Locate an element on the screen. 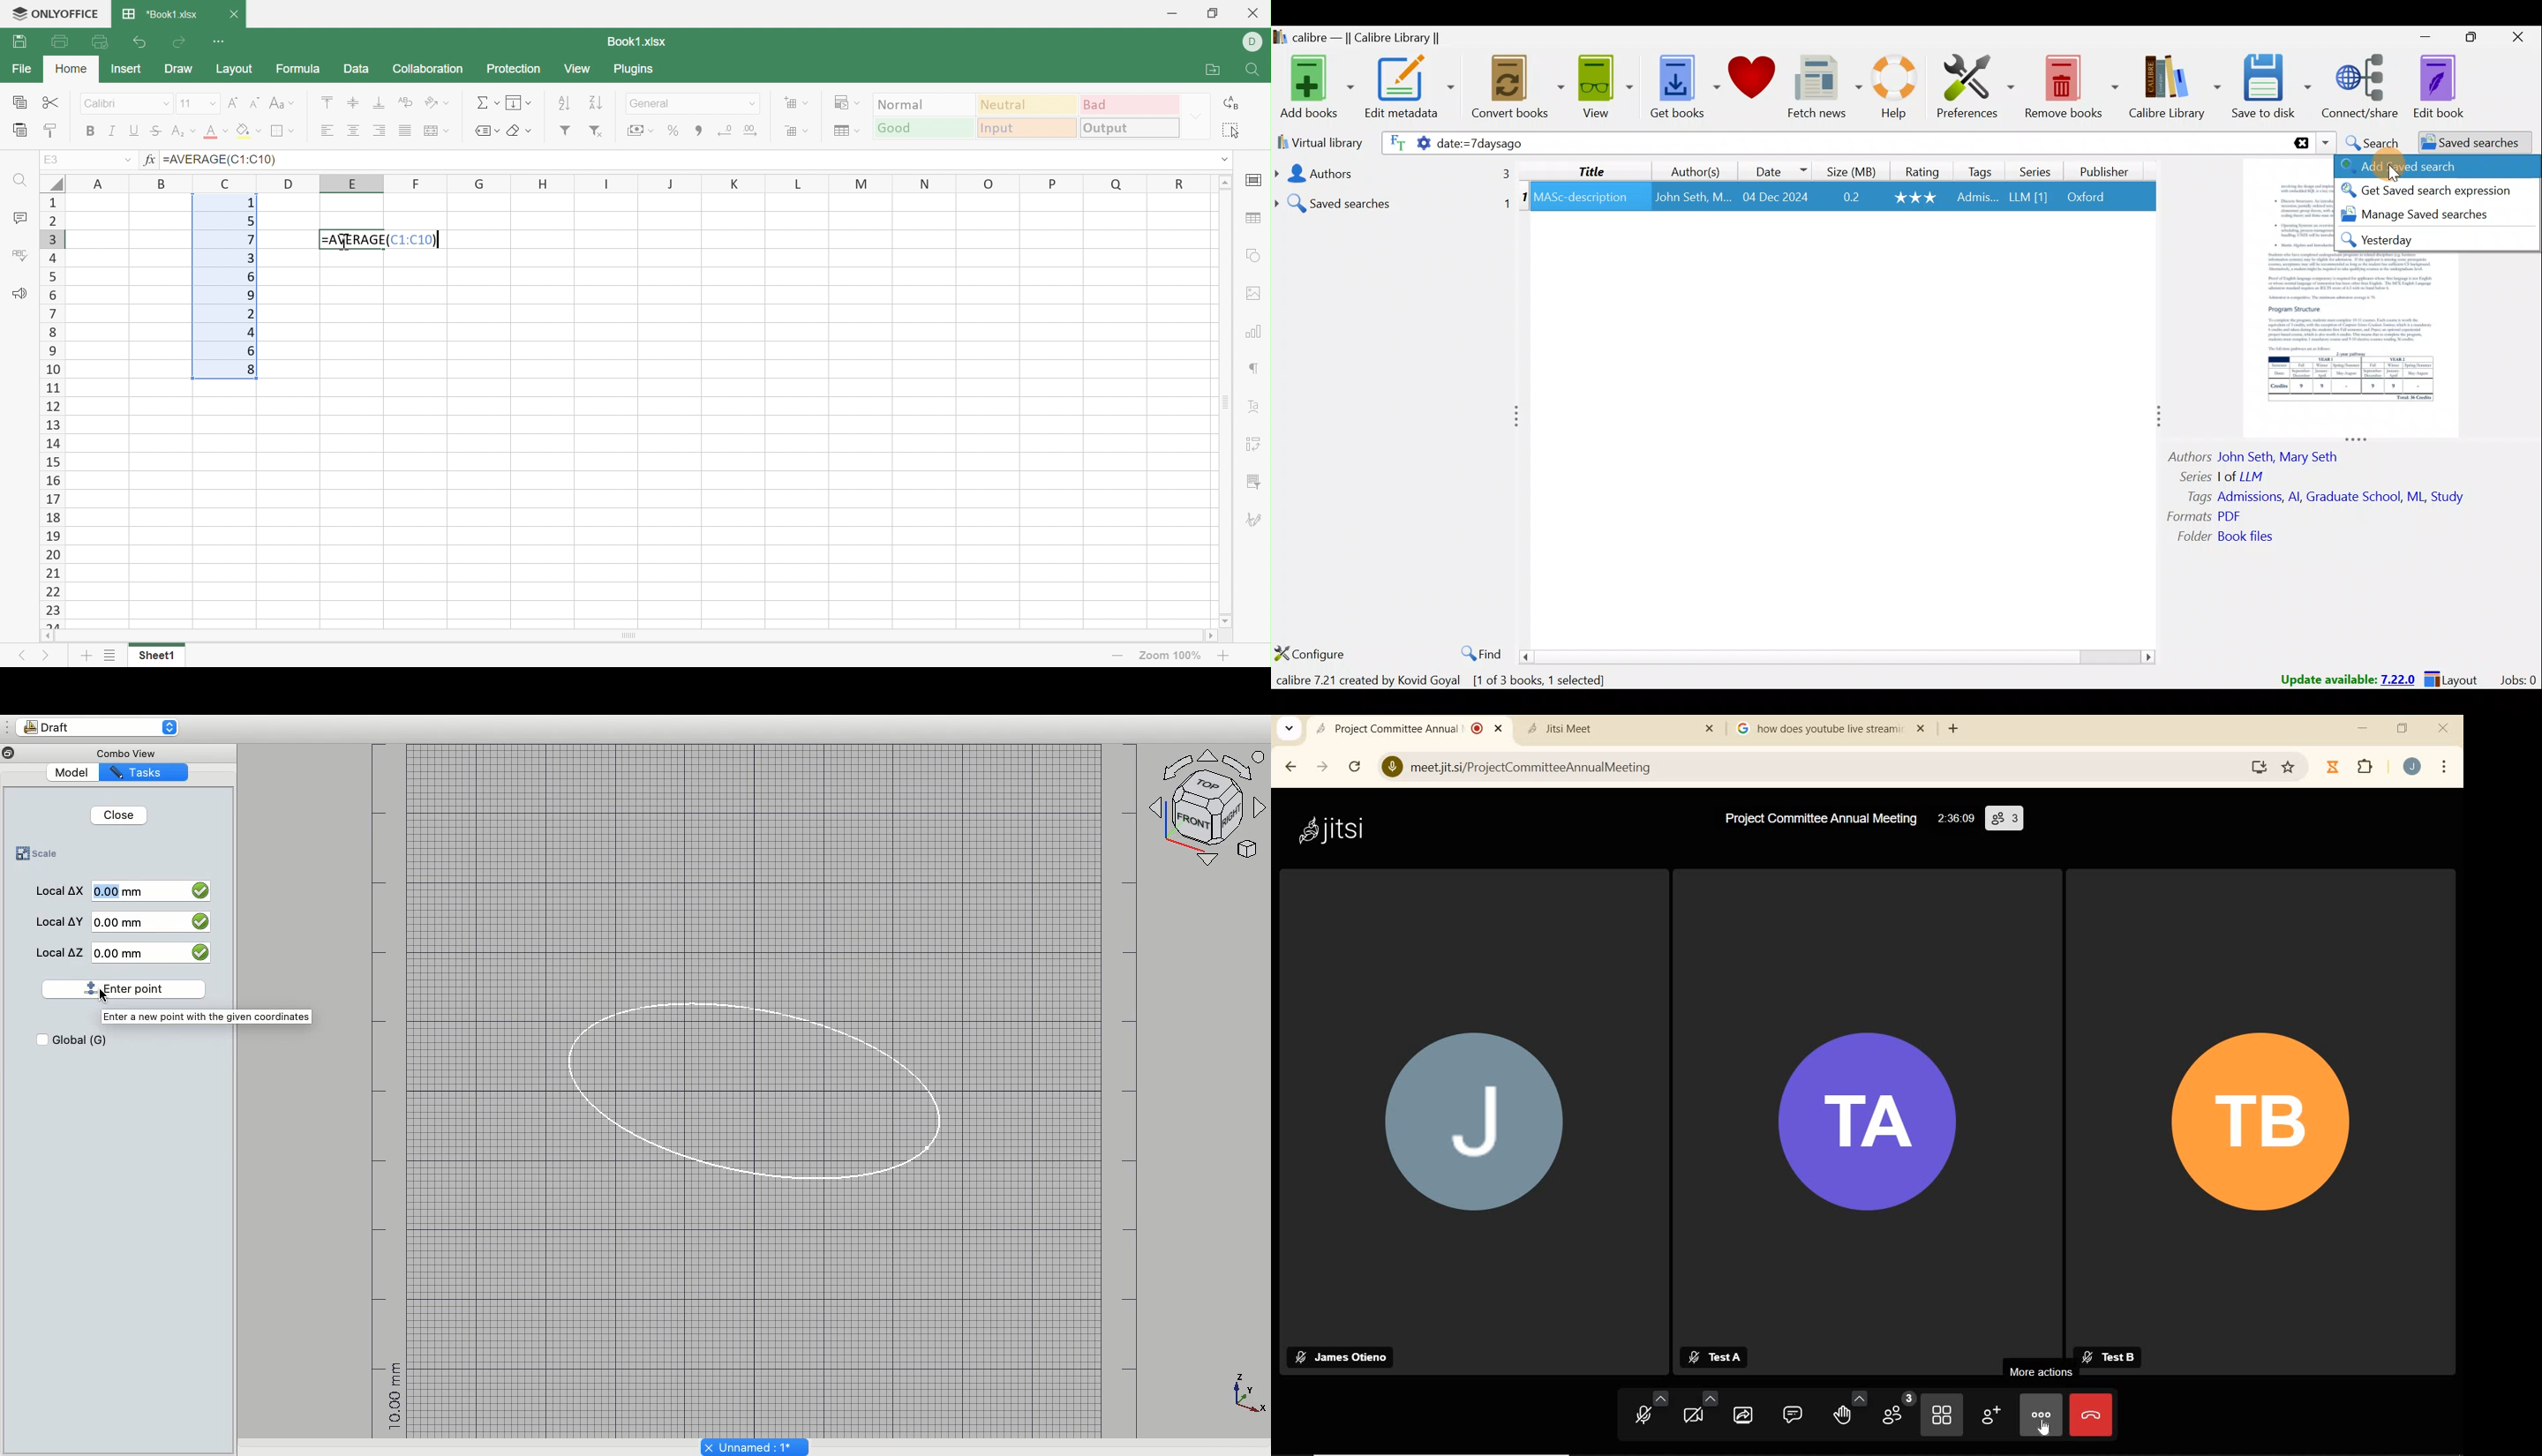  cursor is located at coordinates (98, 992).